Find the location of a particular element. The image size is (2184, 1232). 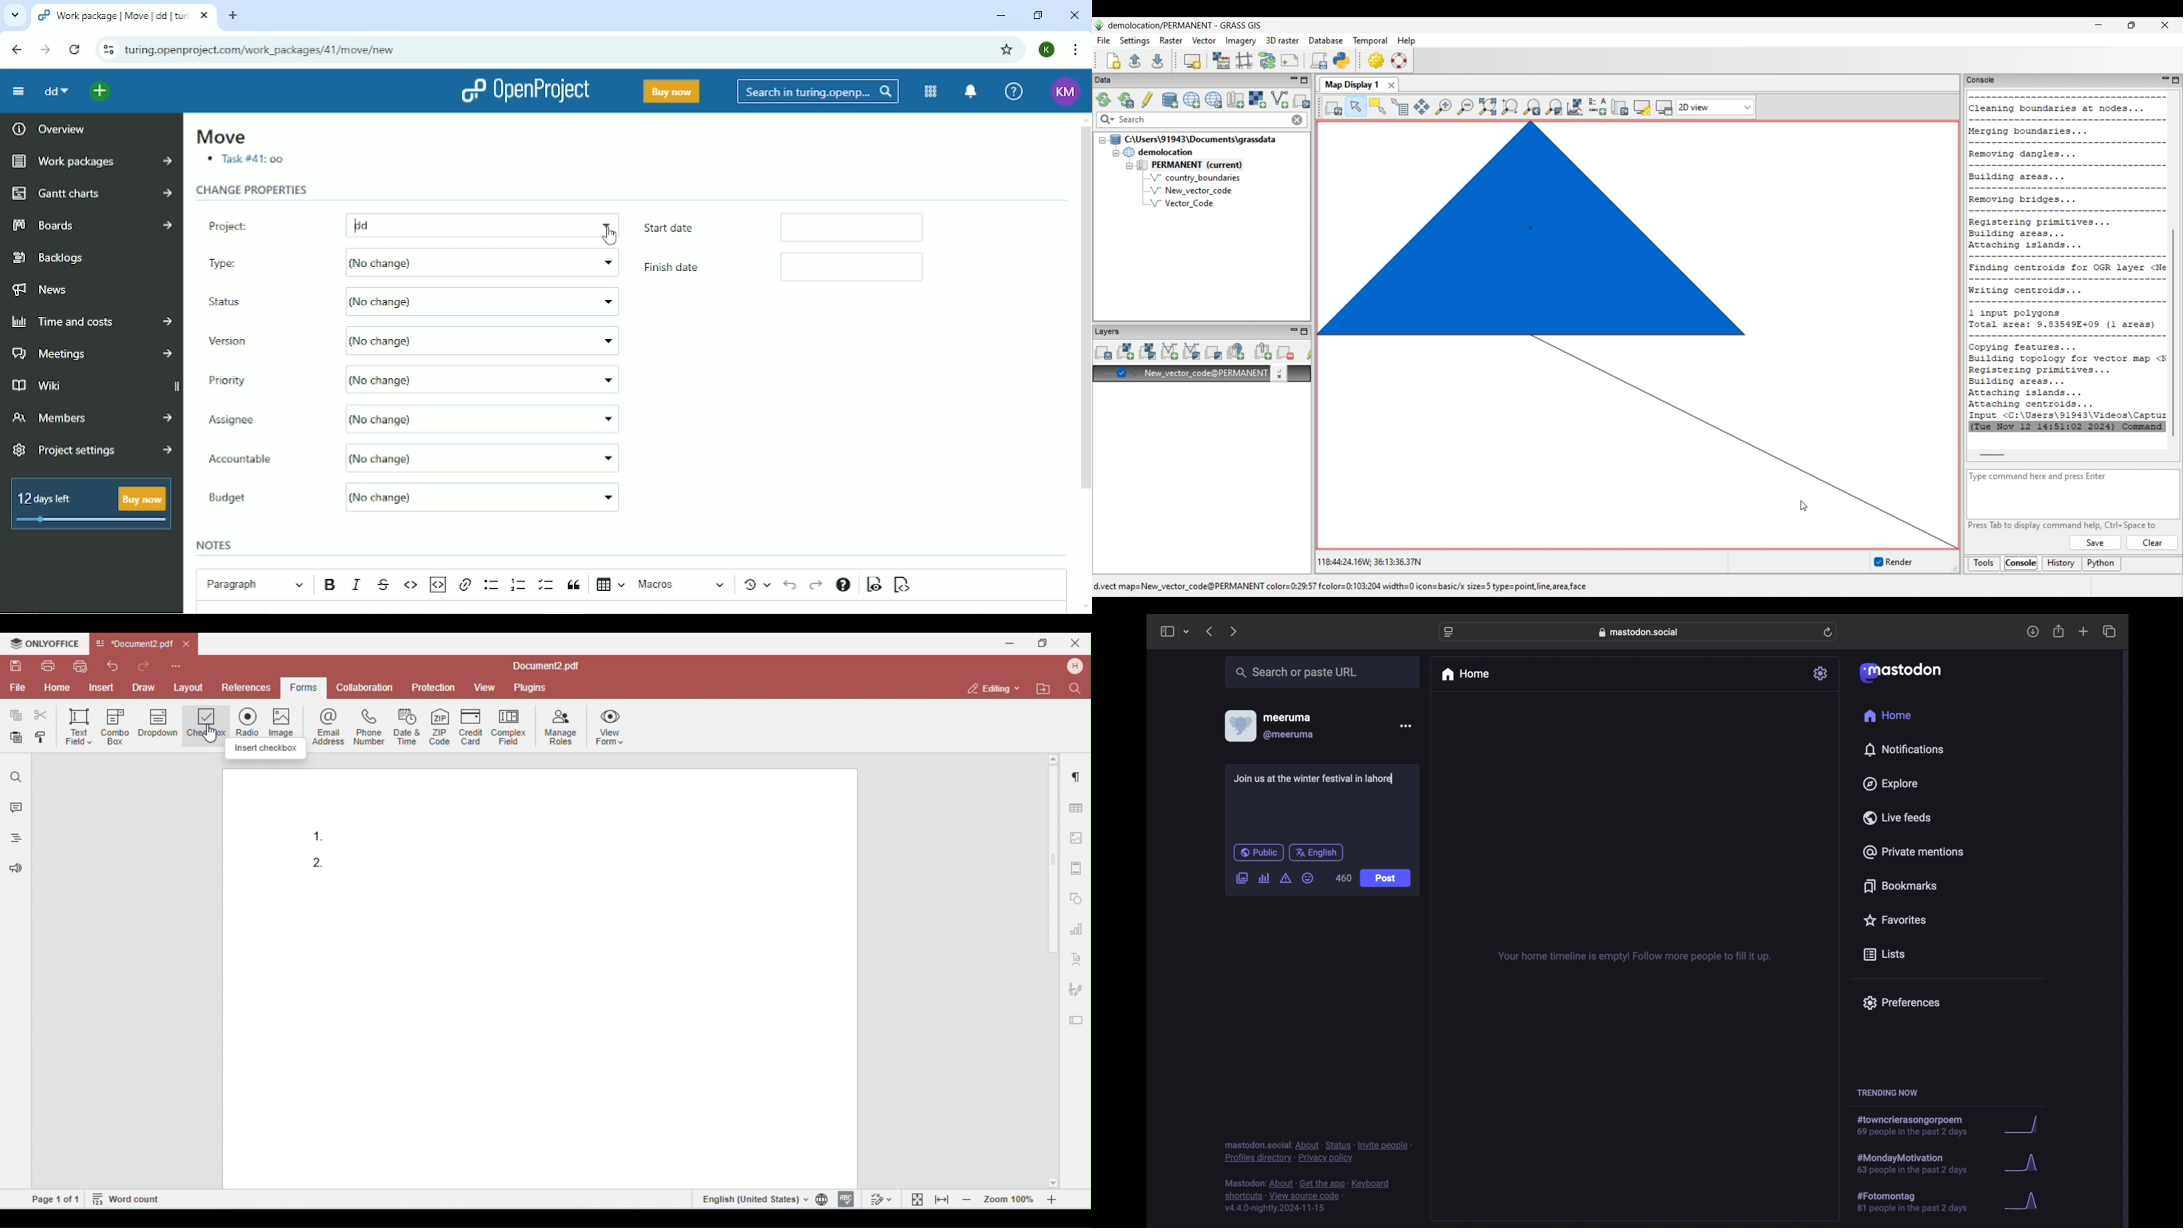

graph is located at coordinates (2025, 1126).